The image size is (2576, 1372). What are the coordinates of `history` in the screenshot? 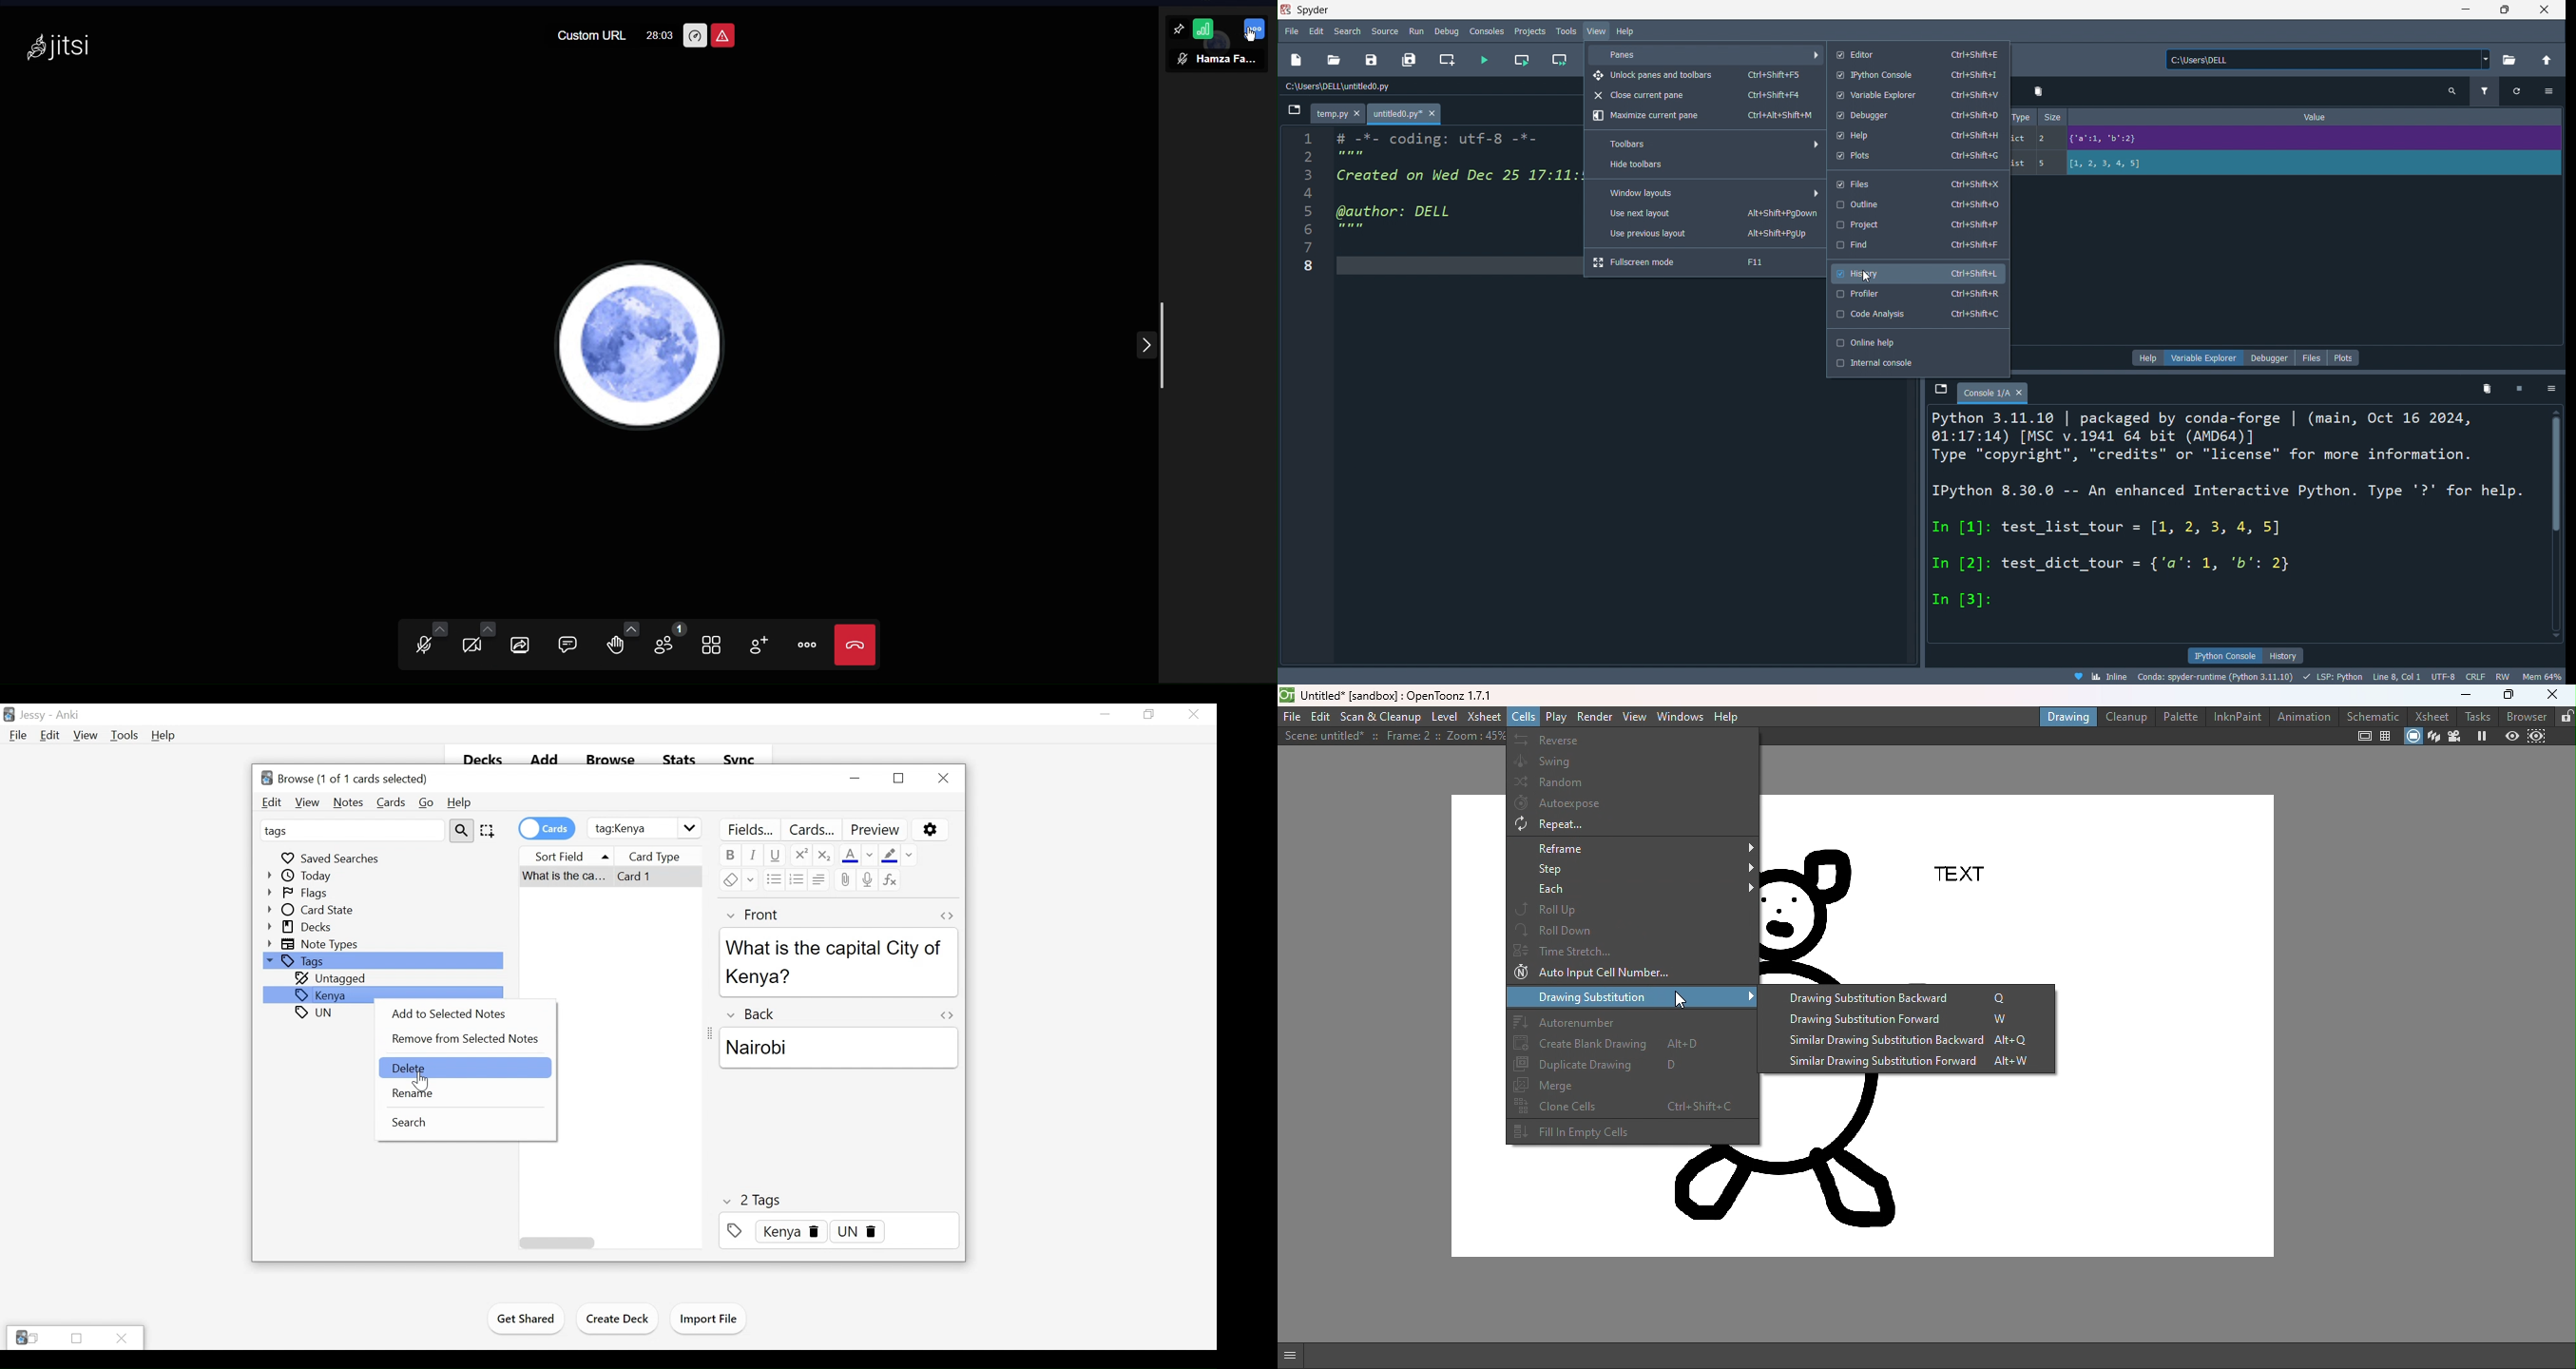 It's located at (2283, 656).